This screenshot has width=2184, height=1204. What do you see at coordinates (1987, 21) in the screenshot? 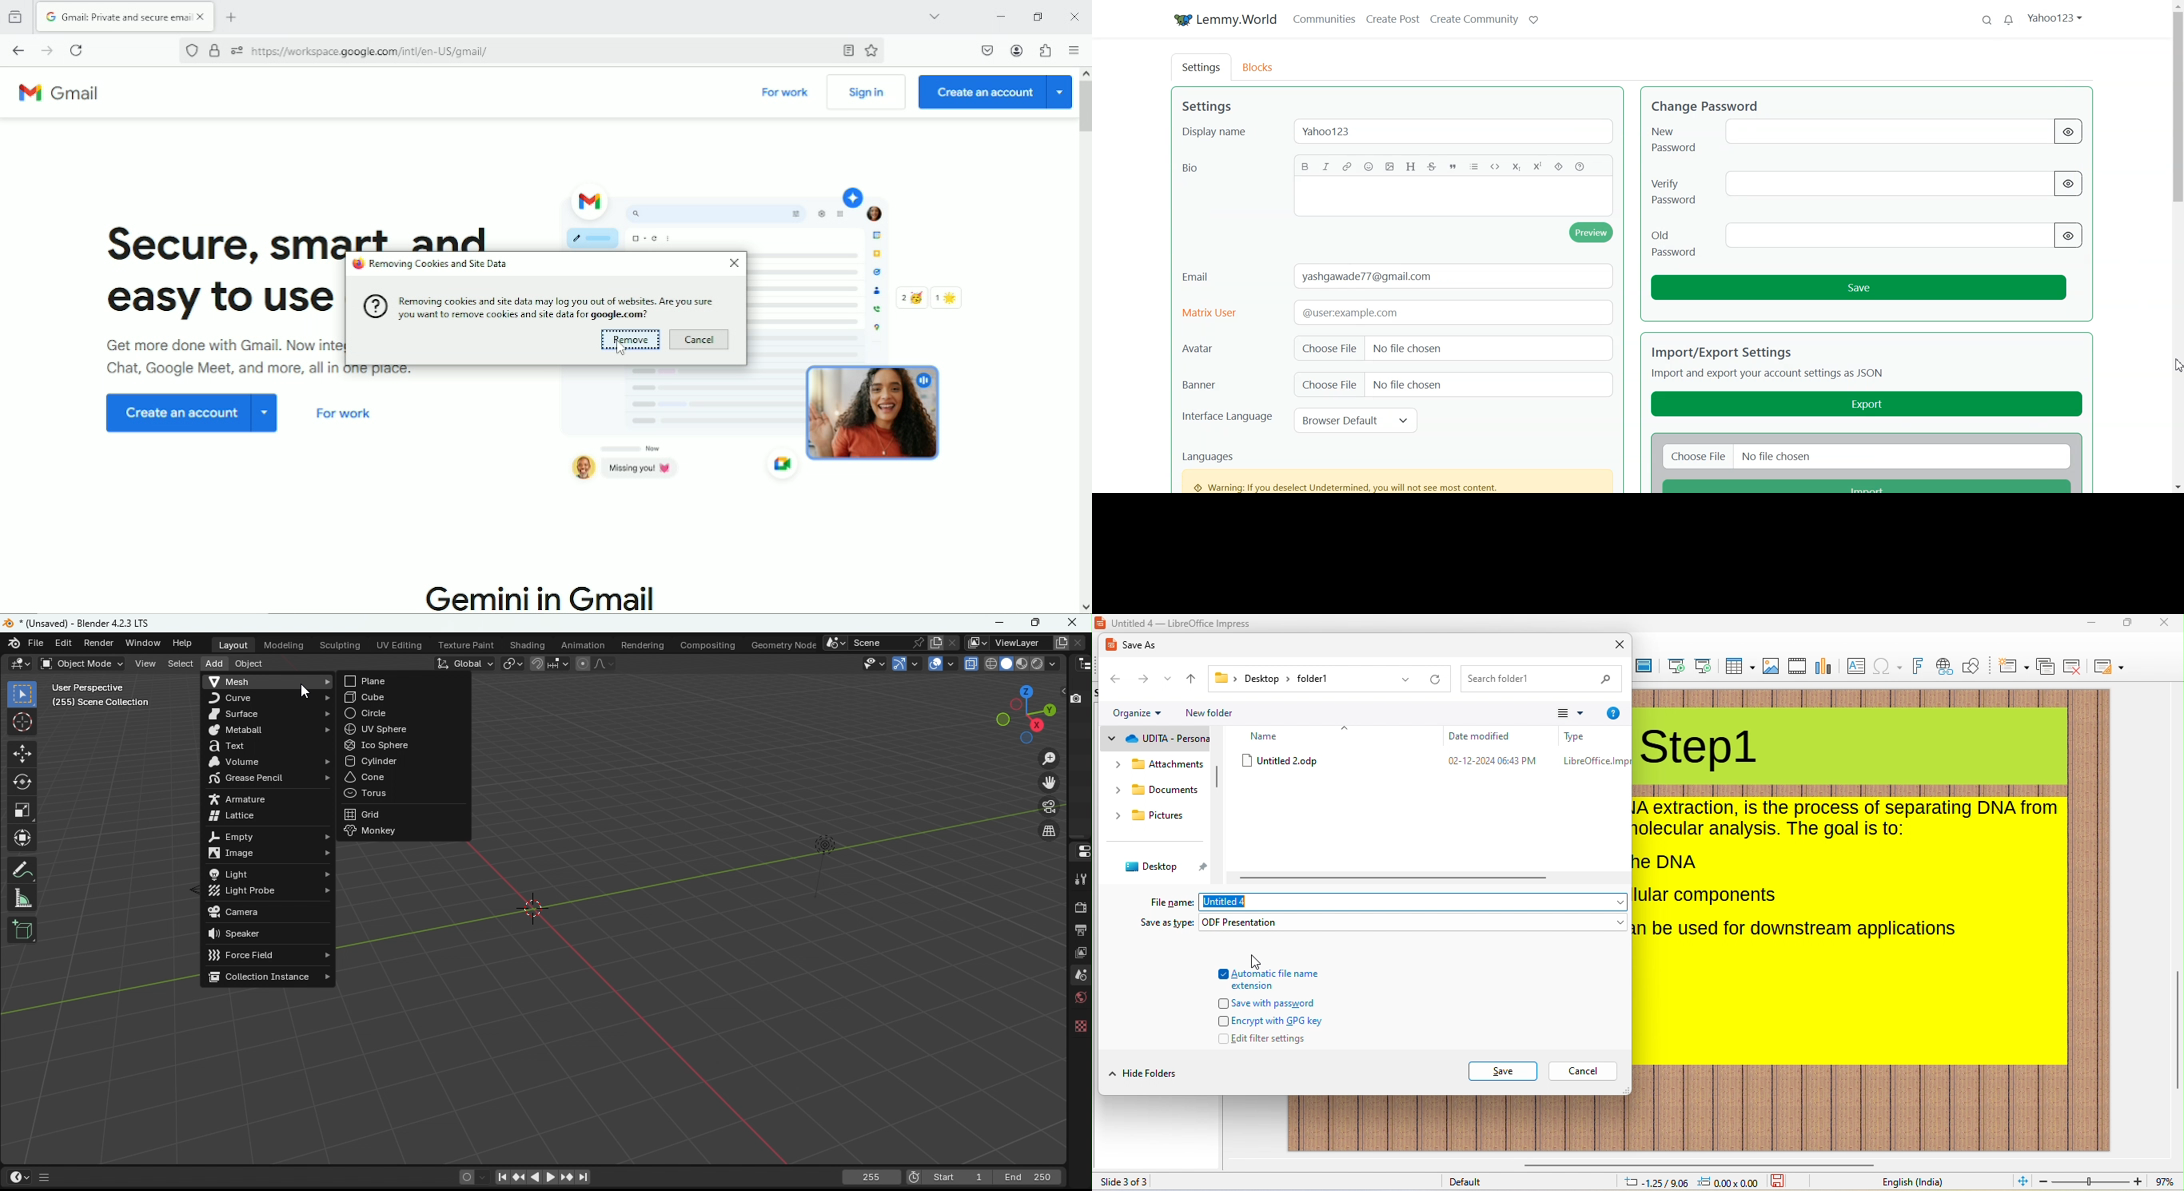
I see `Search` at bounding box center [1987, 21].